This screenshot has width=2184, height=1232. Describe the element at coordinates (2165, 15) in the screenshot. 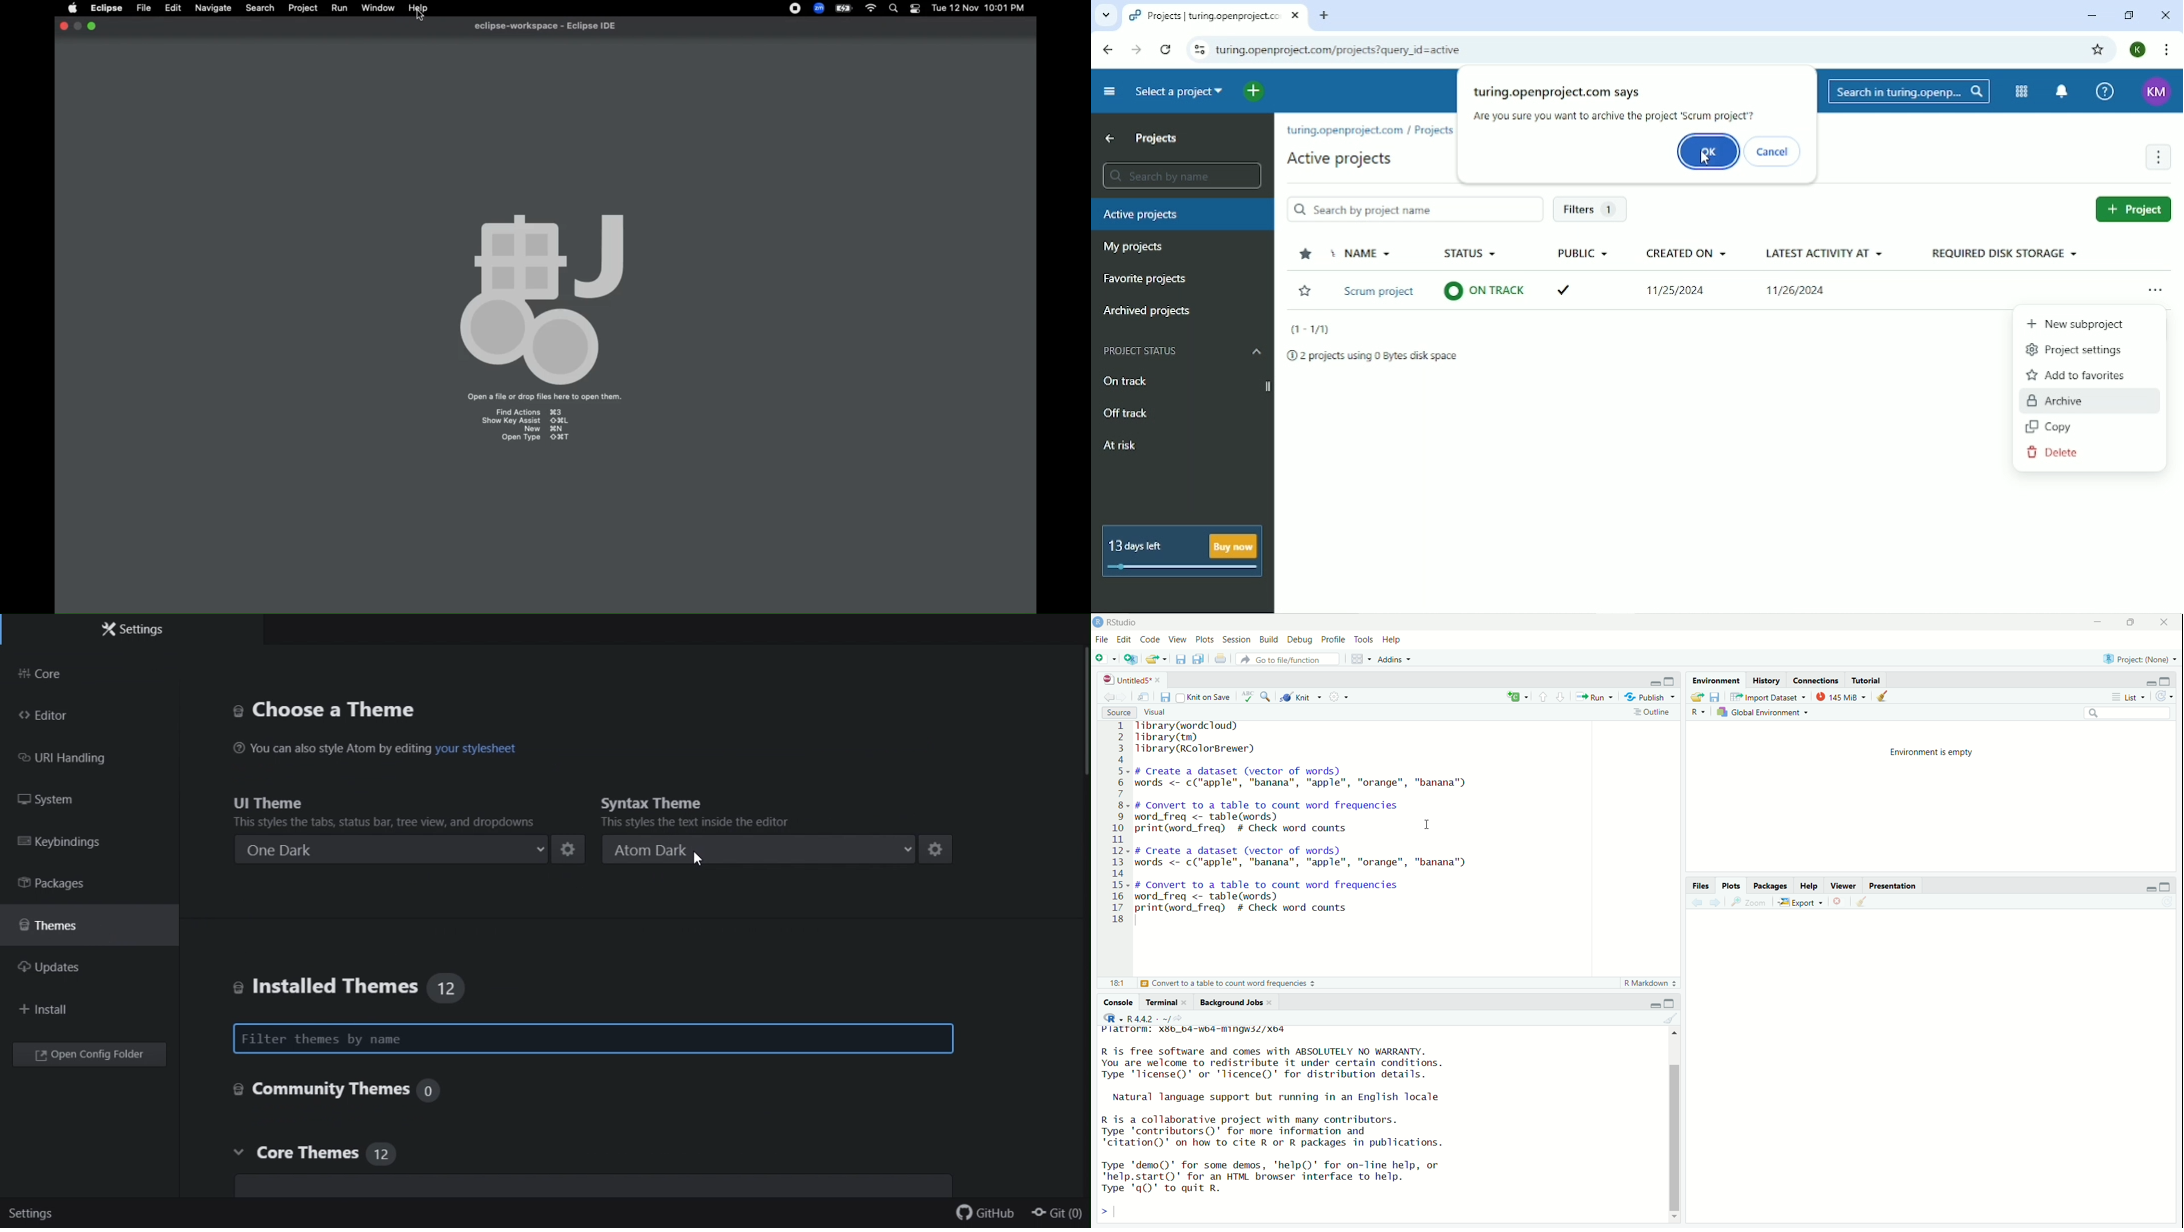

I see `Close` at that location.